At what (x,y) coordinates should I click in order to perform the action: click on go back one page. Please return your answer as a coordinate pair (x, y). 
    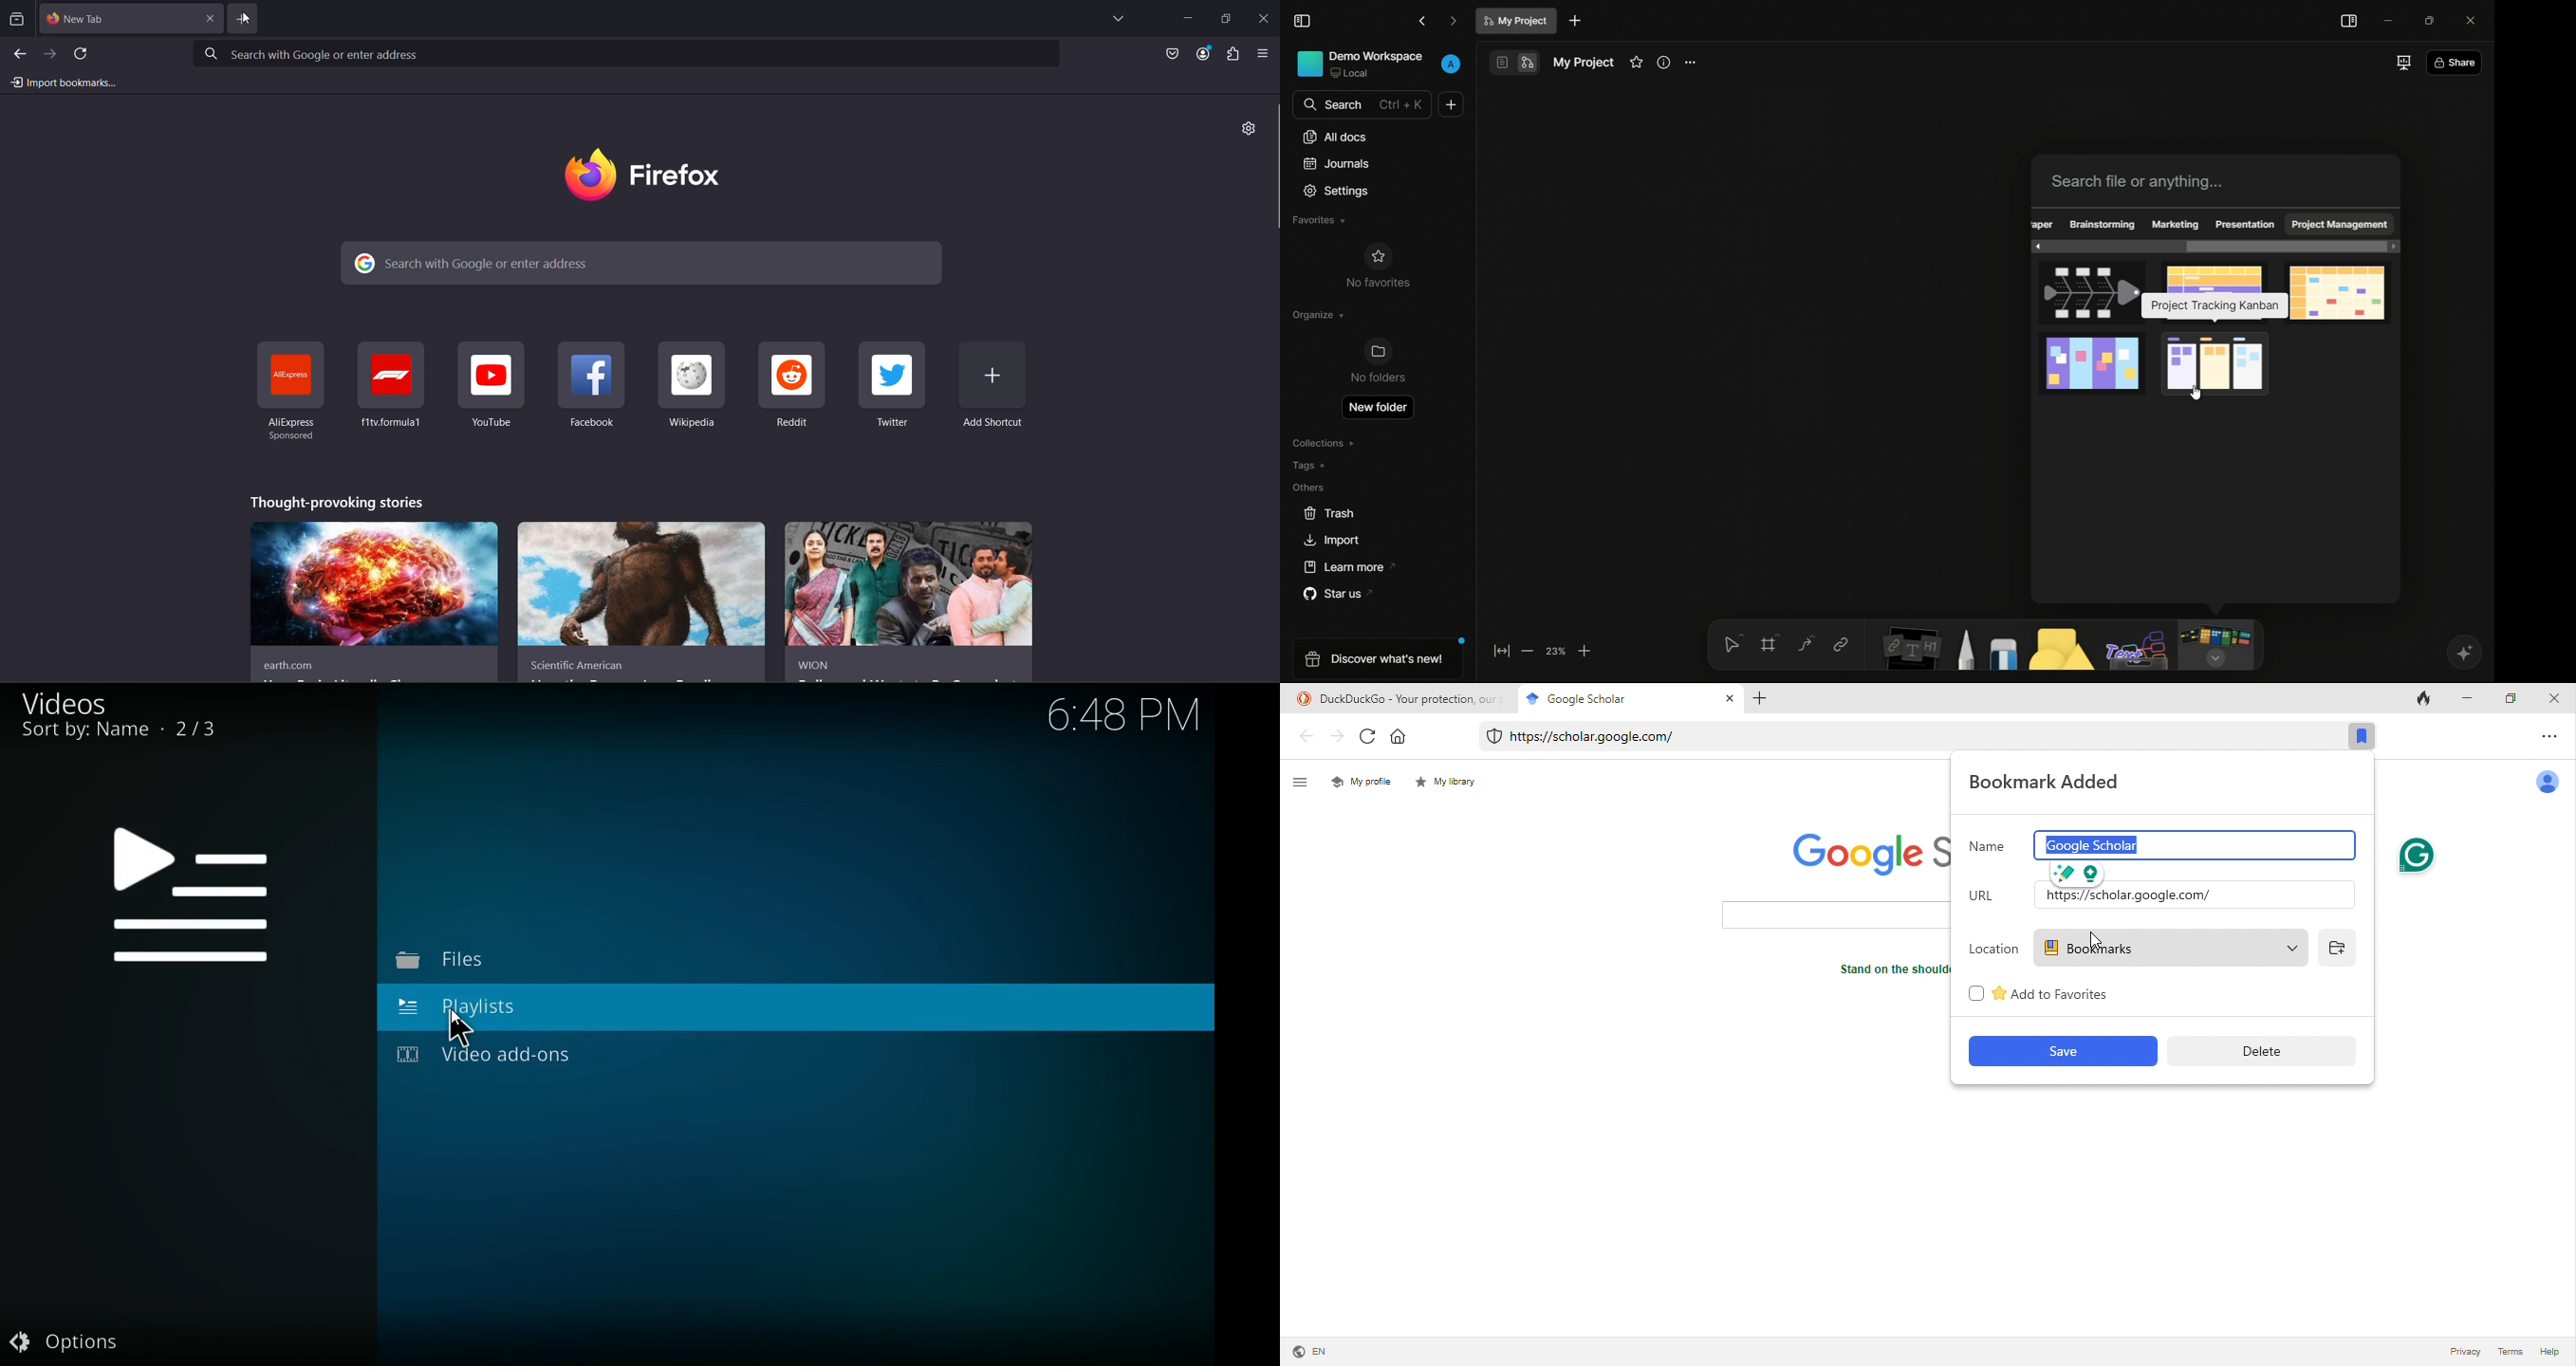
    Looking at the image, I should click on (23, 53).